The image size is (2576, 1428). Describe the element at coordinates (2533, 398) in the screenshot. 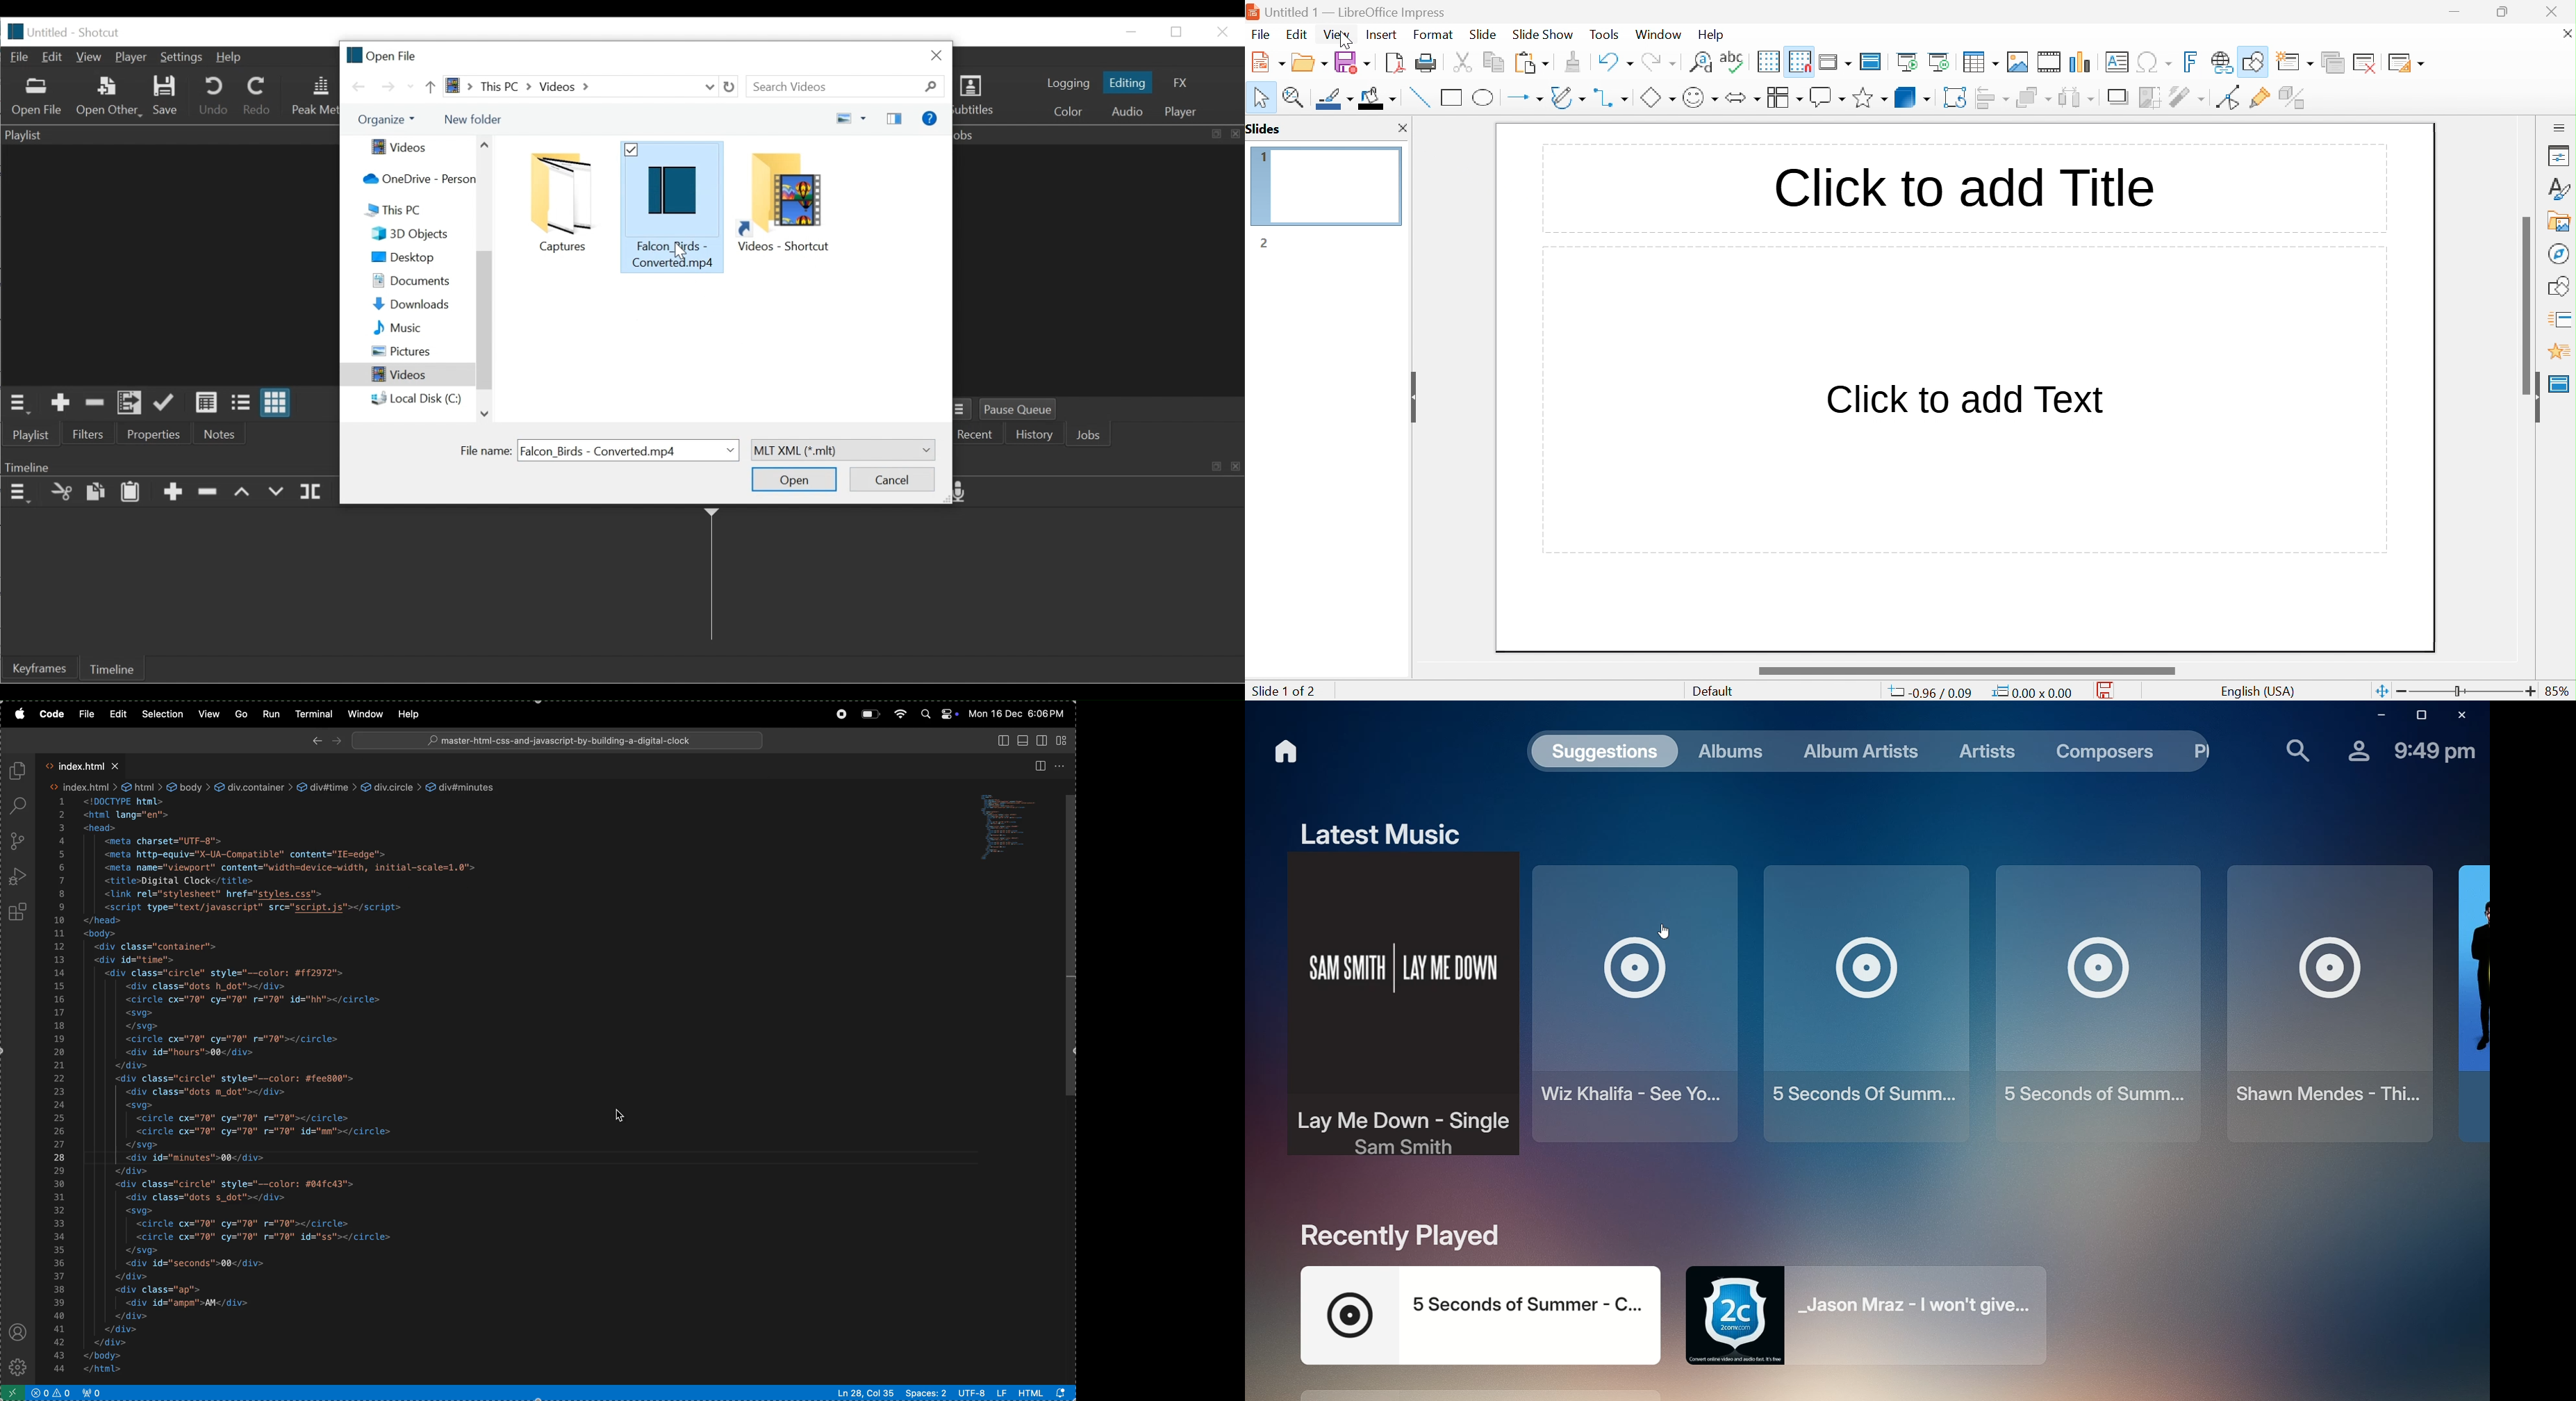

I see `hide` at that location.